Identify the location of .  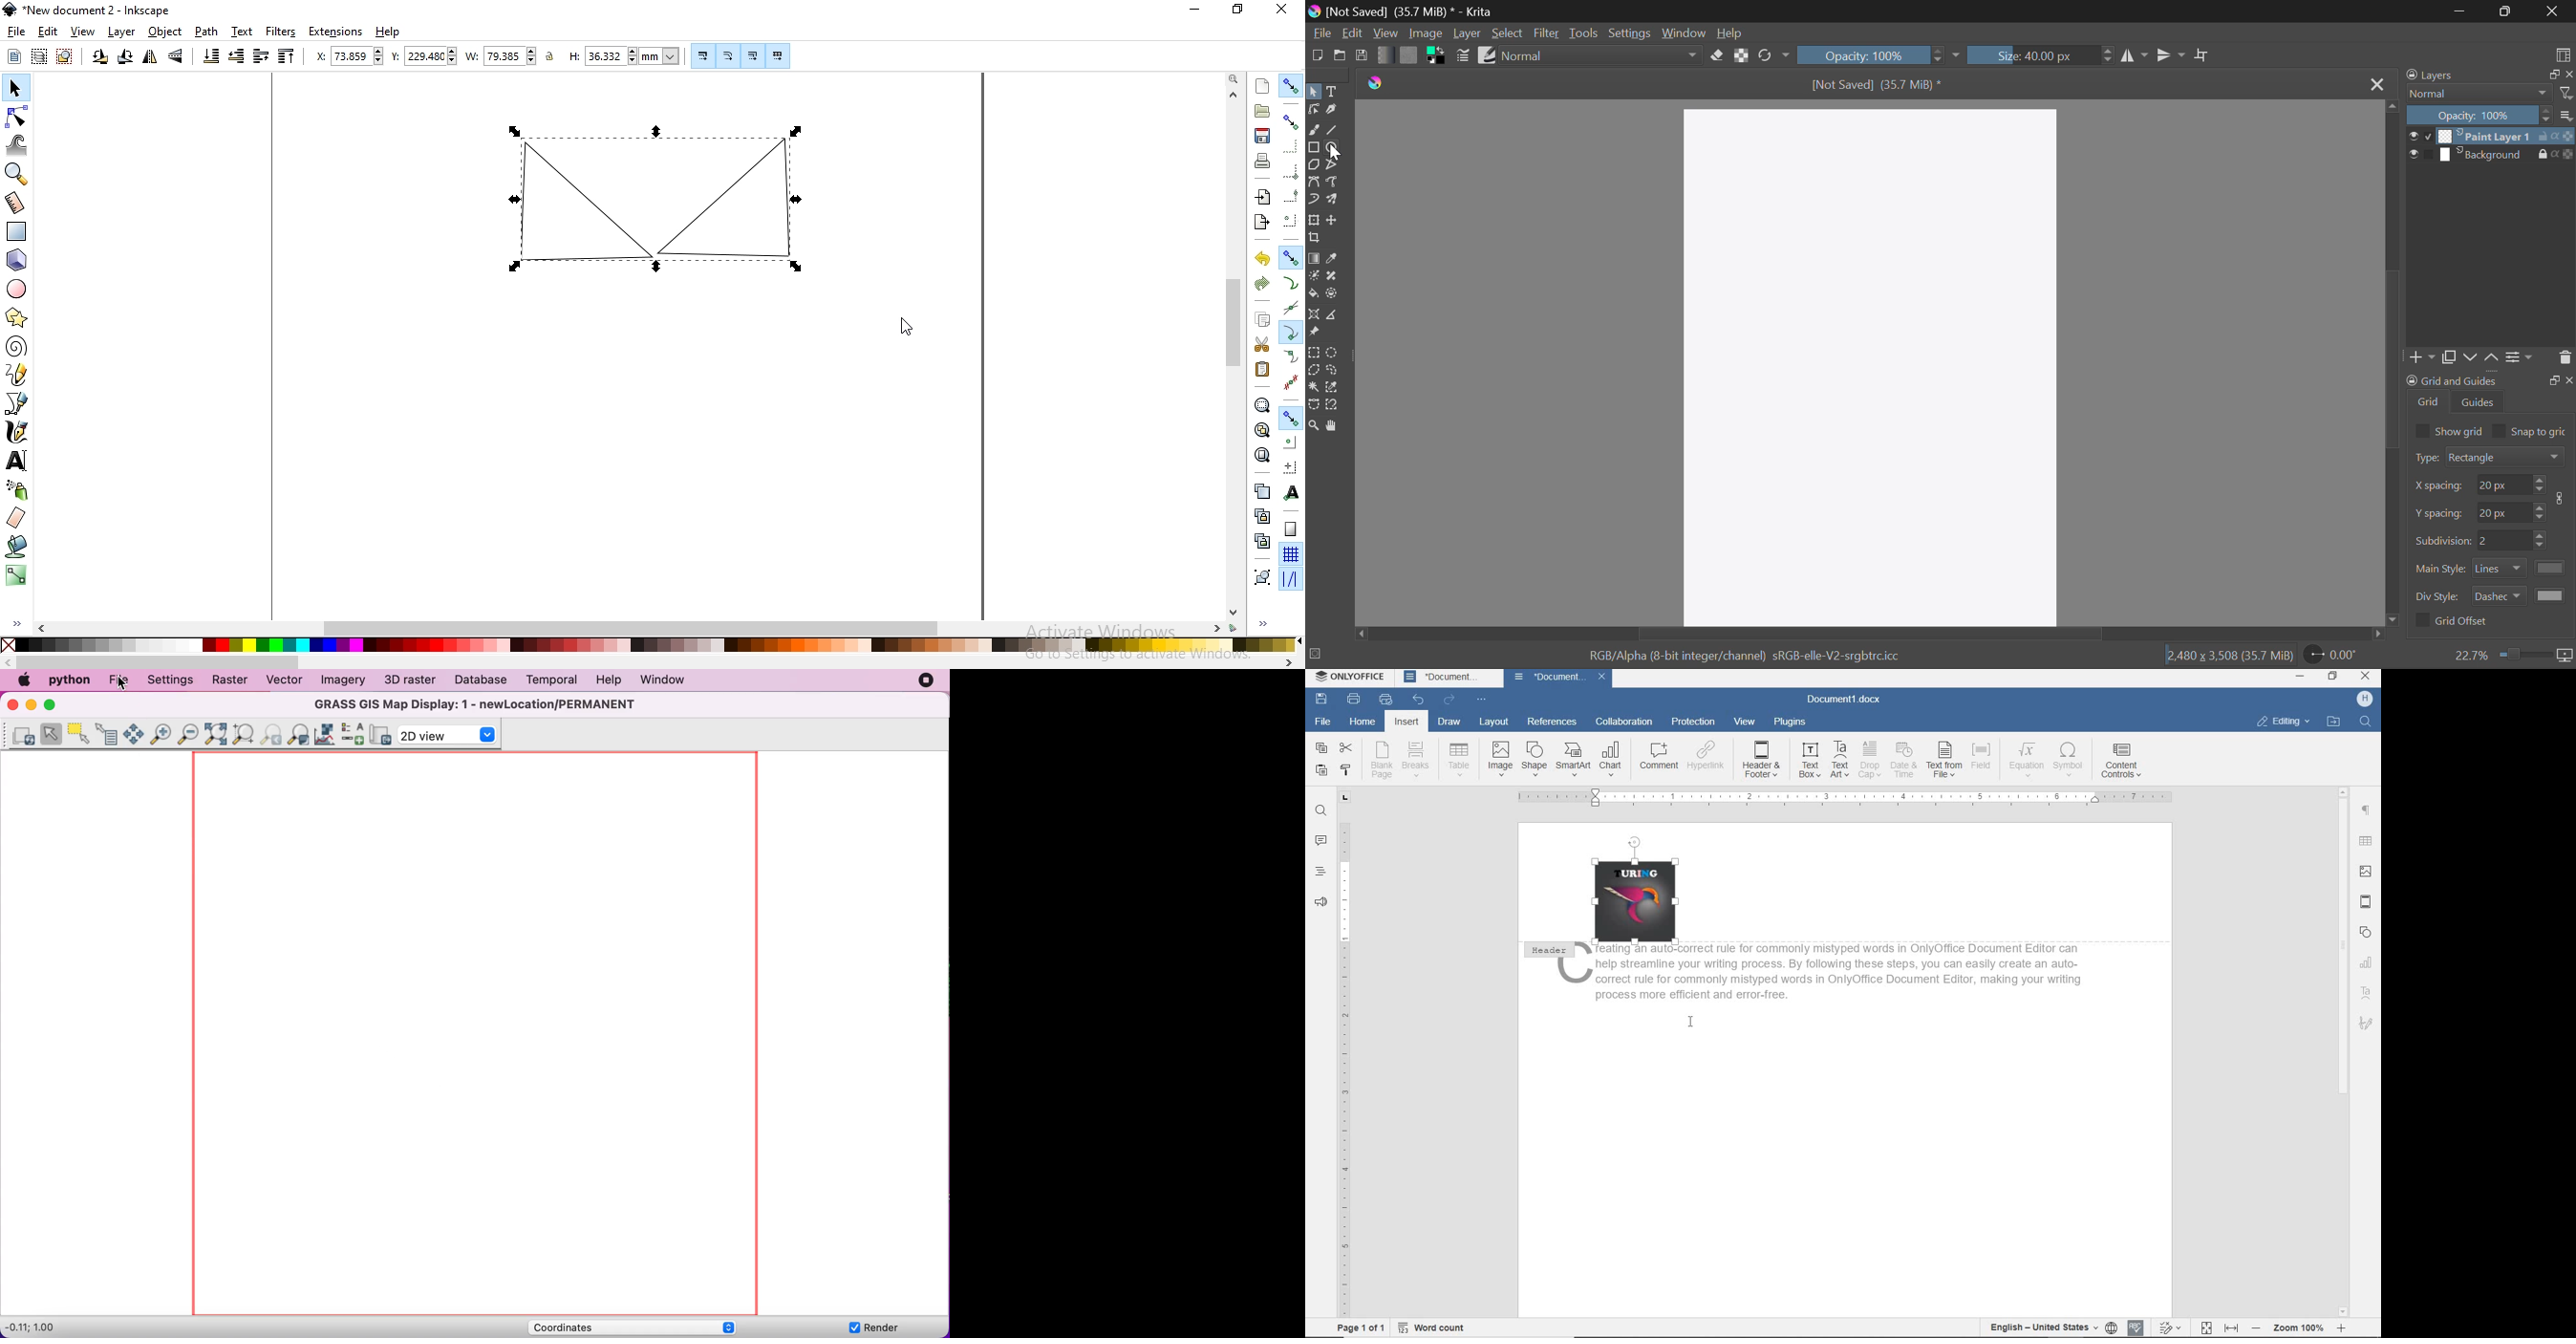
(1905, 759).